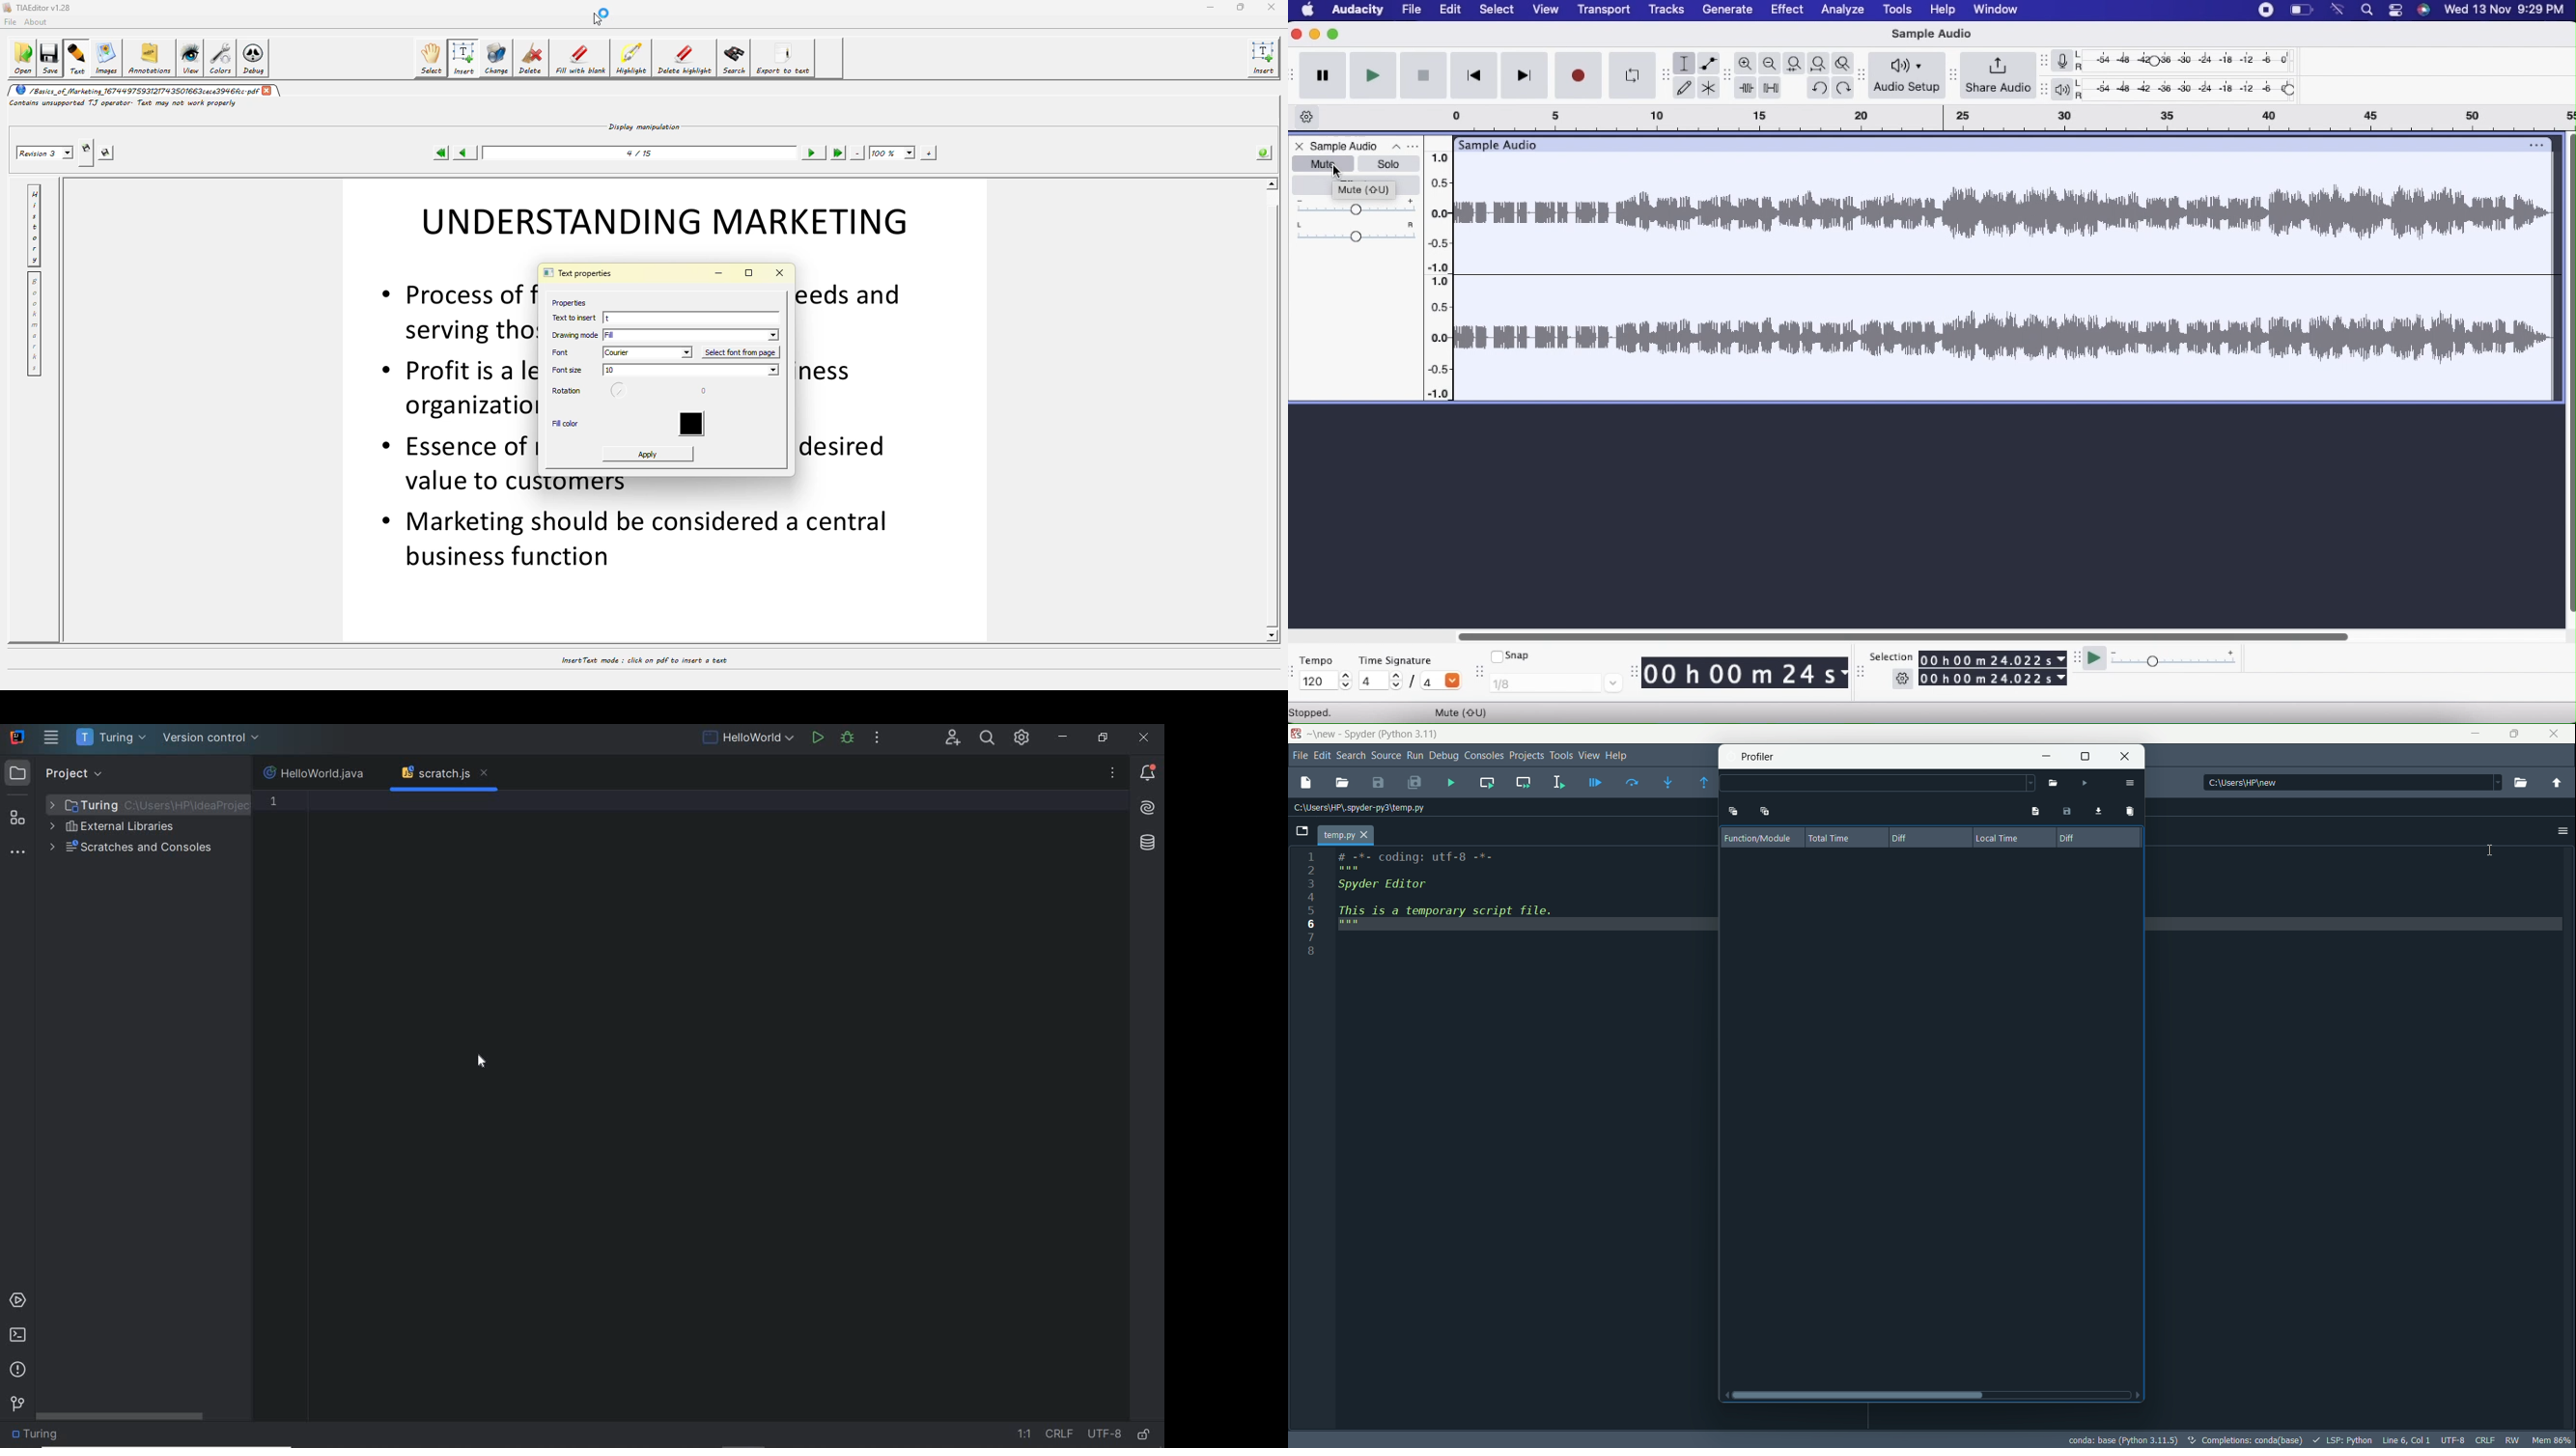  I want to click on 4, so click(1310, 896).